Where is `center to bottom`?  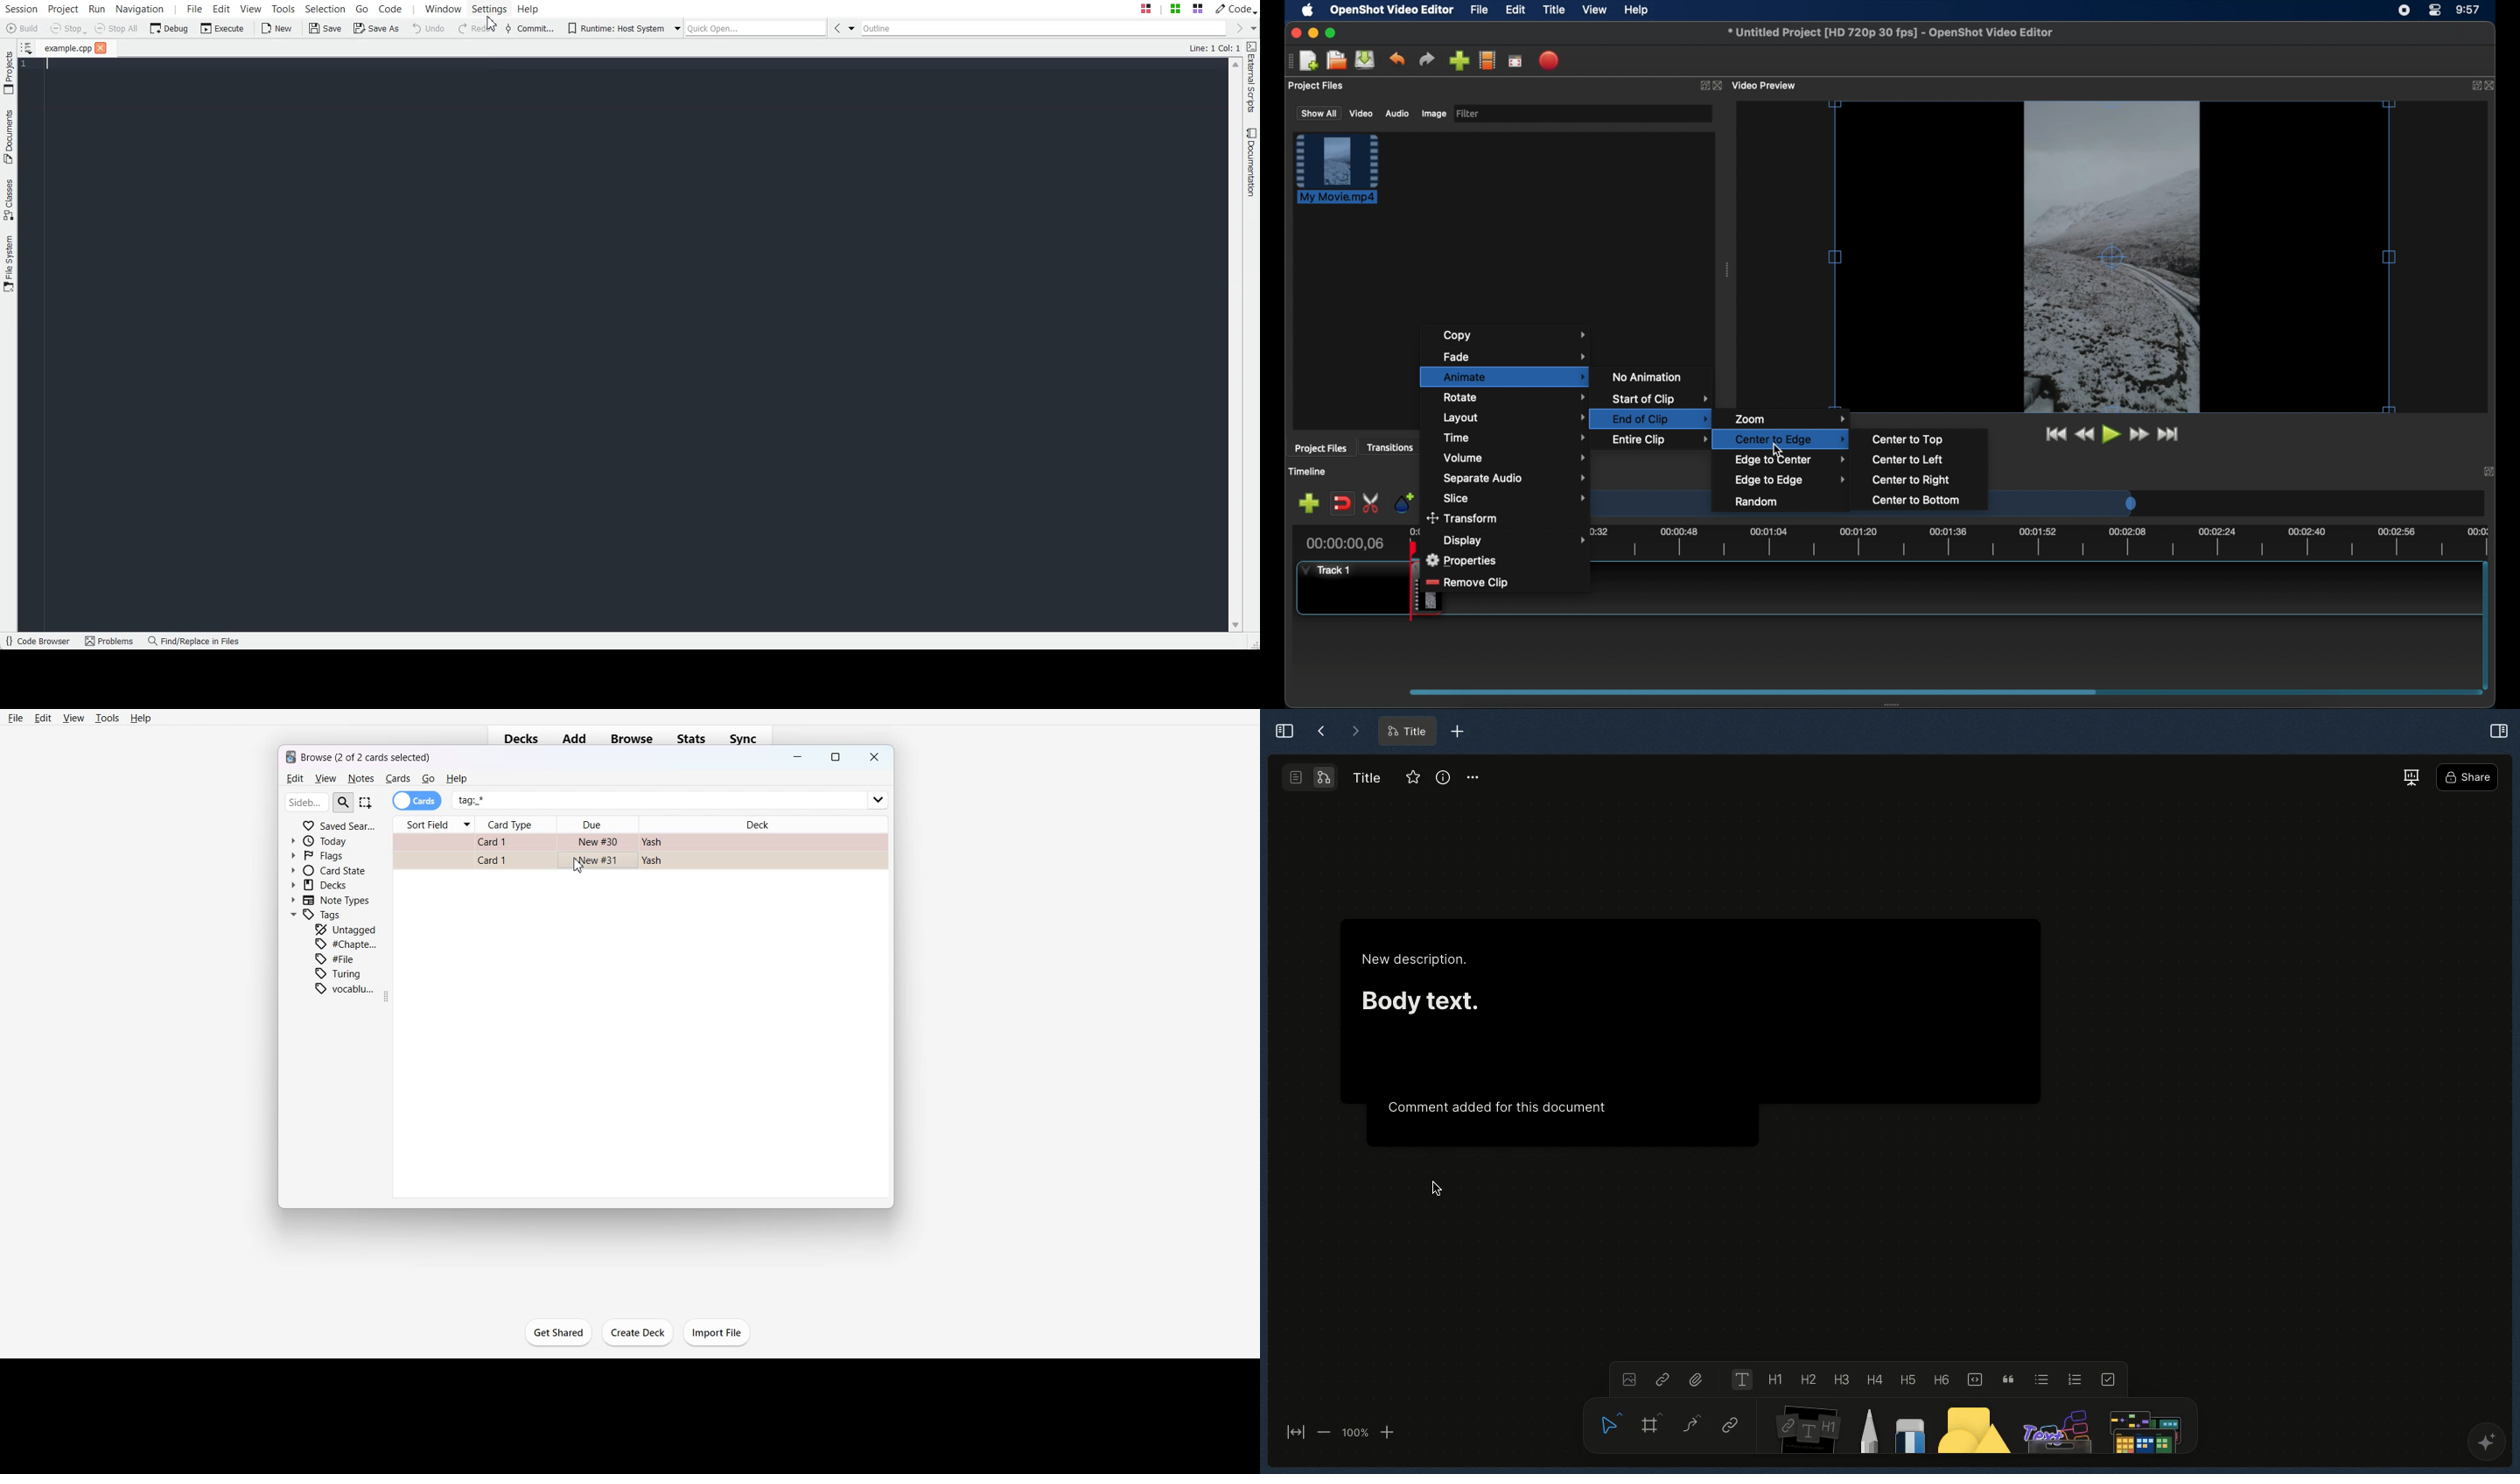
center to bottom is located at coordinates (1915, 500).